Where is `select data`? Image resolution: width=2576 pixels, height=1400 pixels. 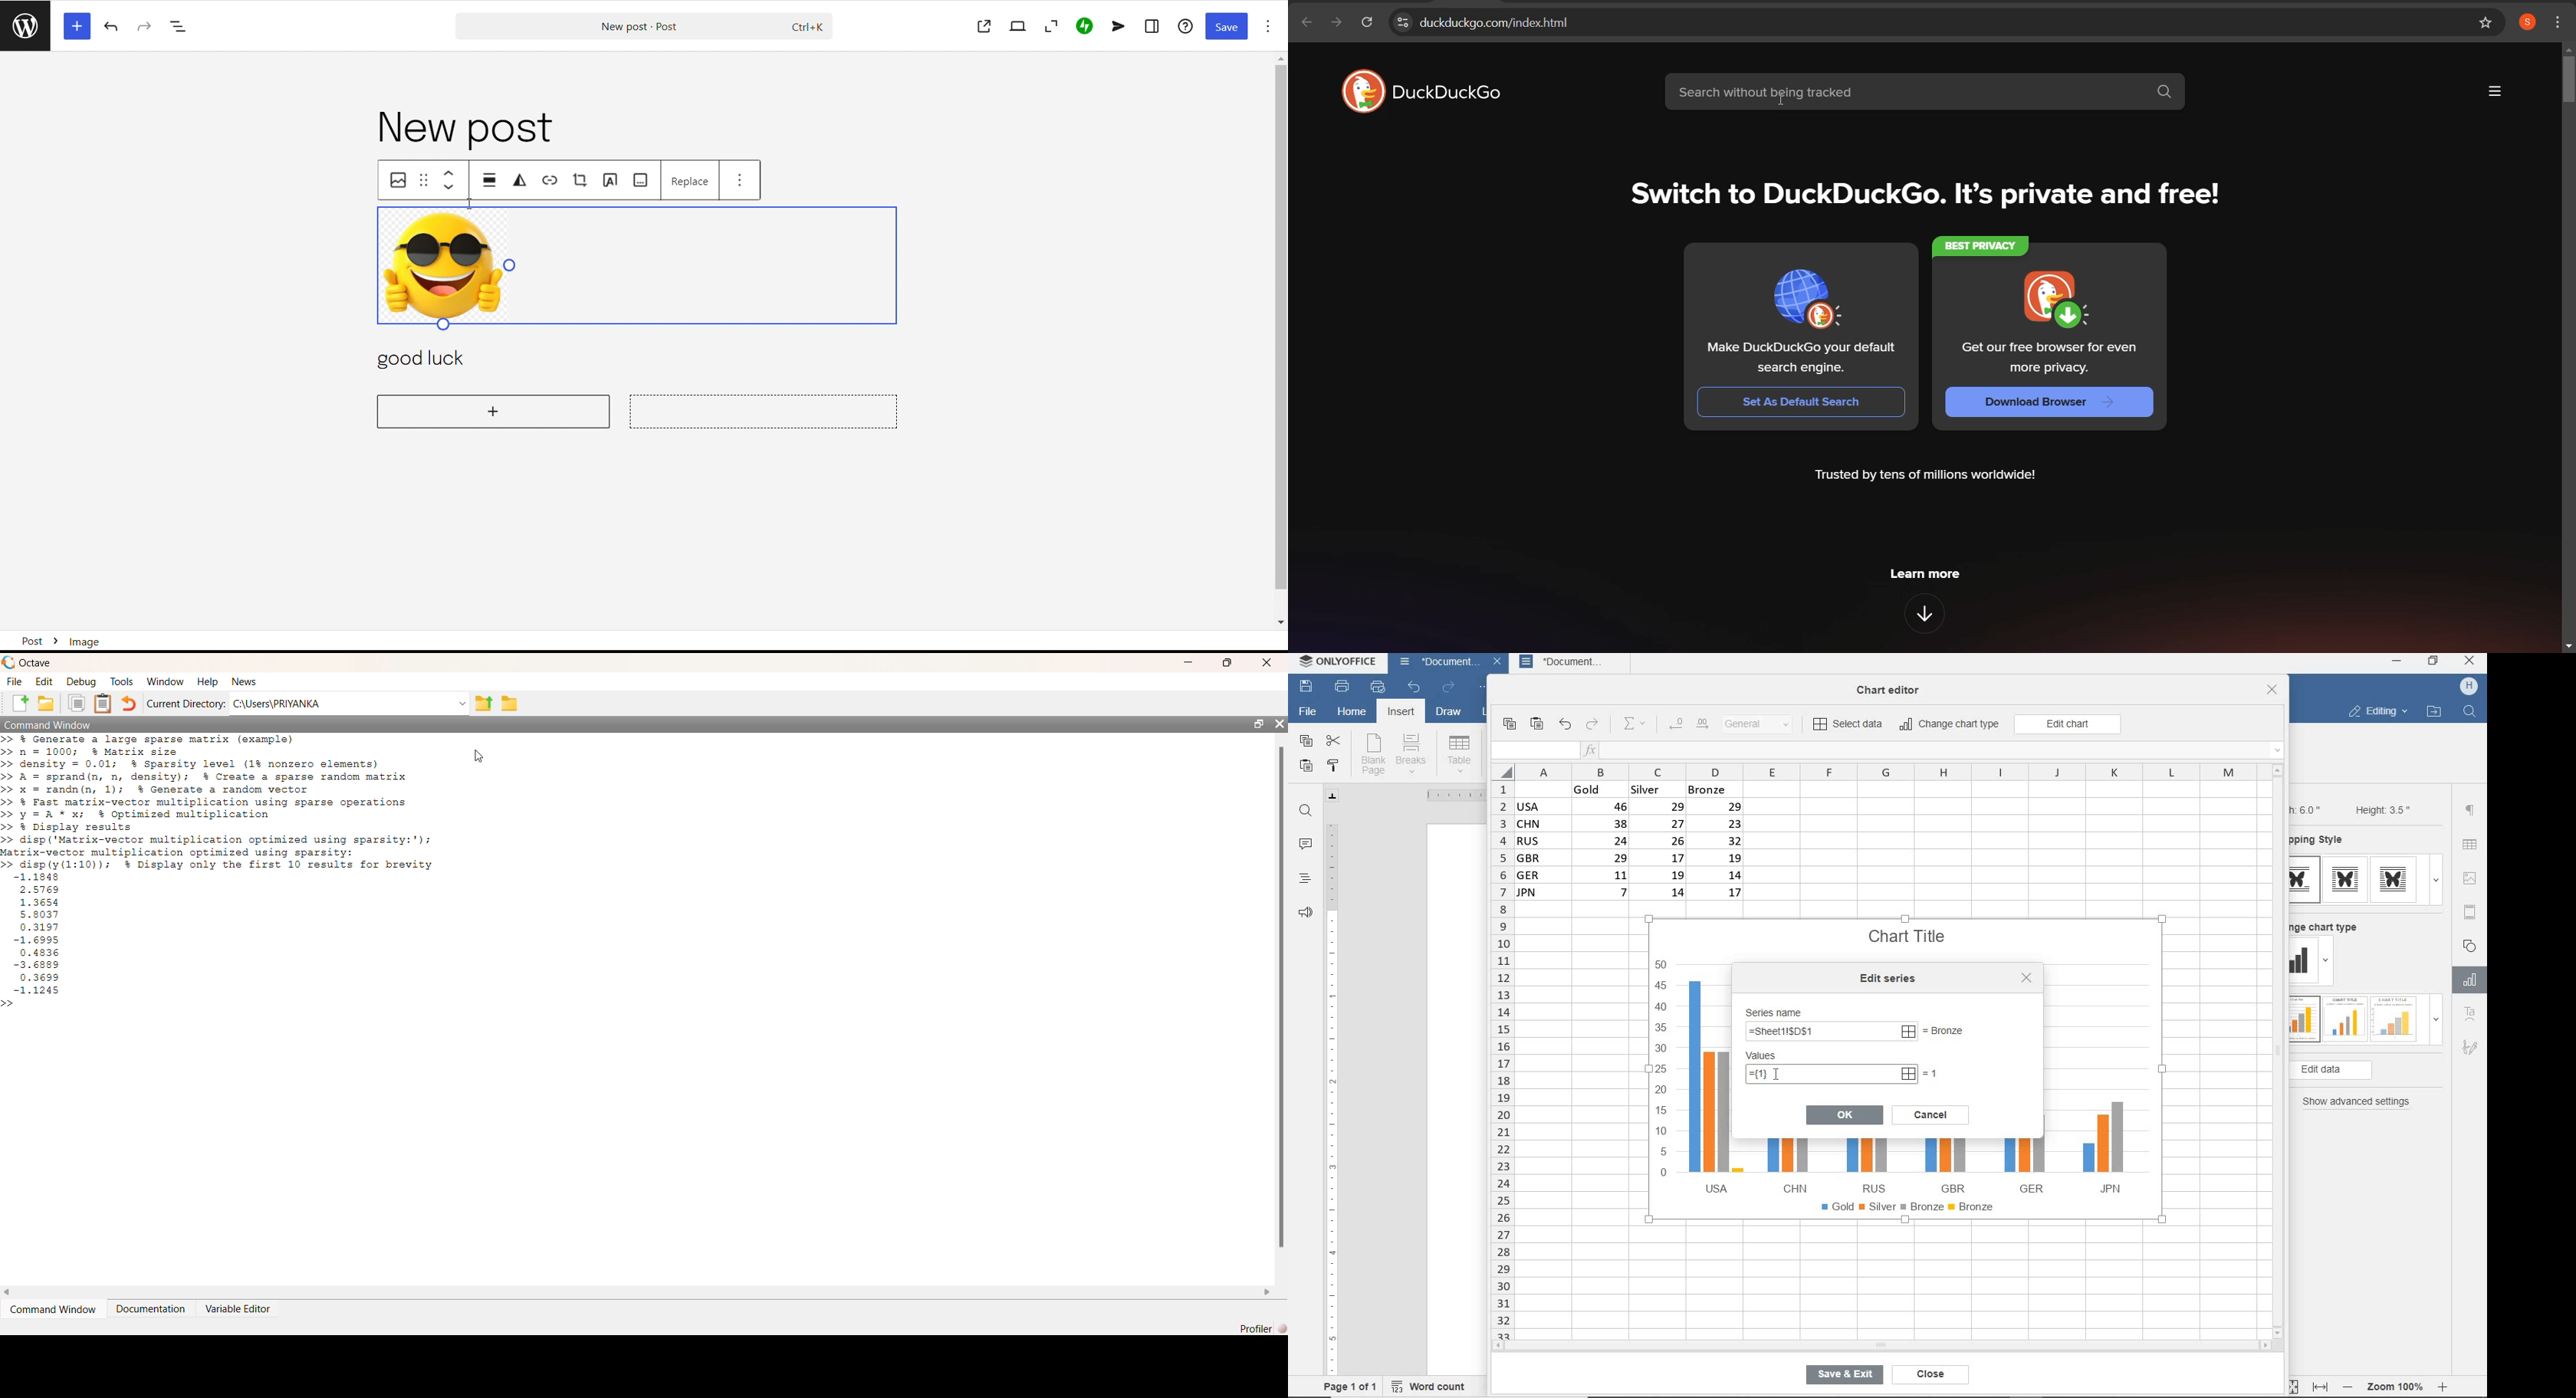 select data is located at coordinates (1849, 725).